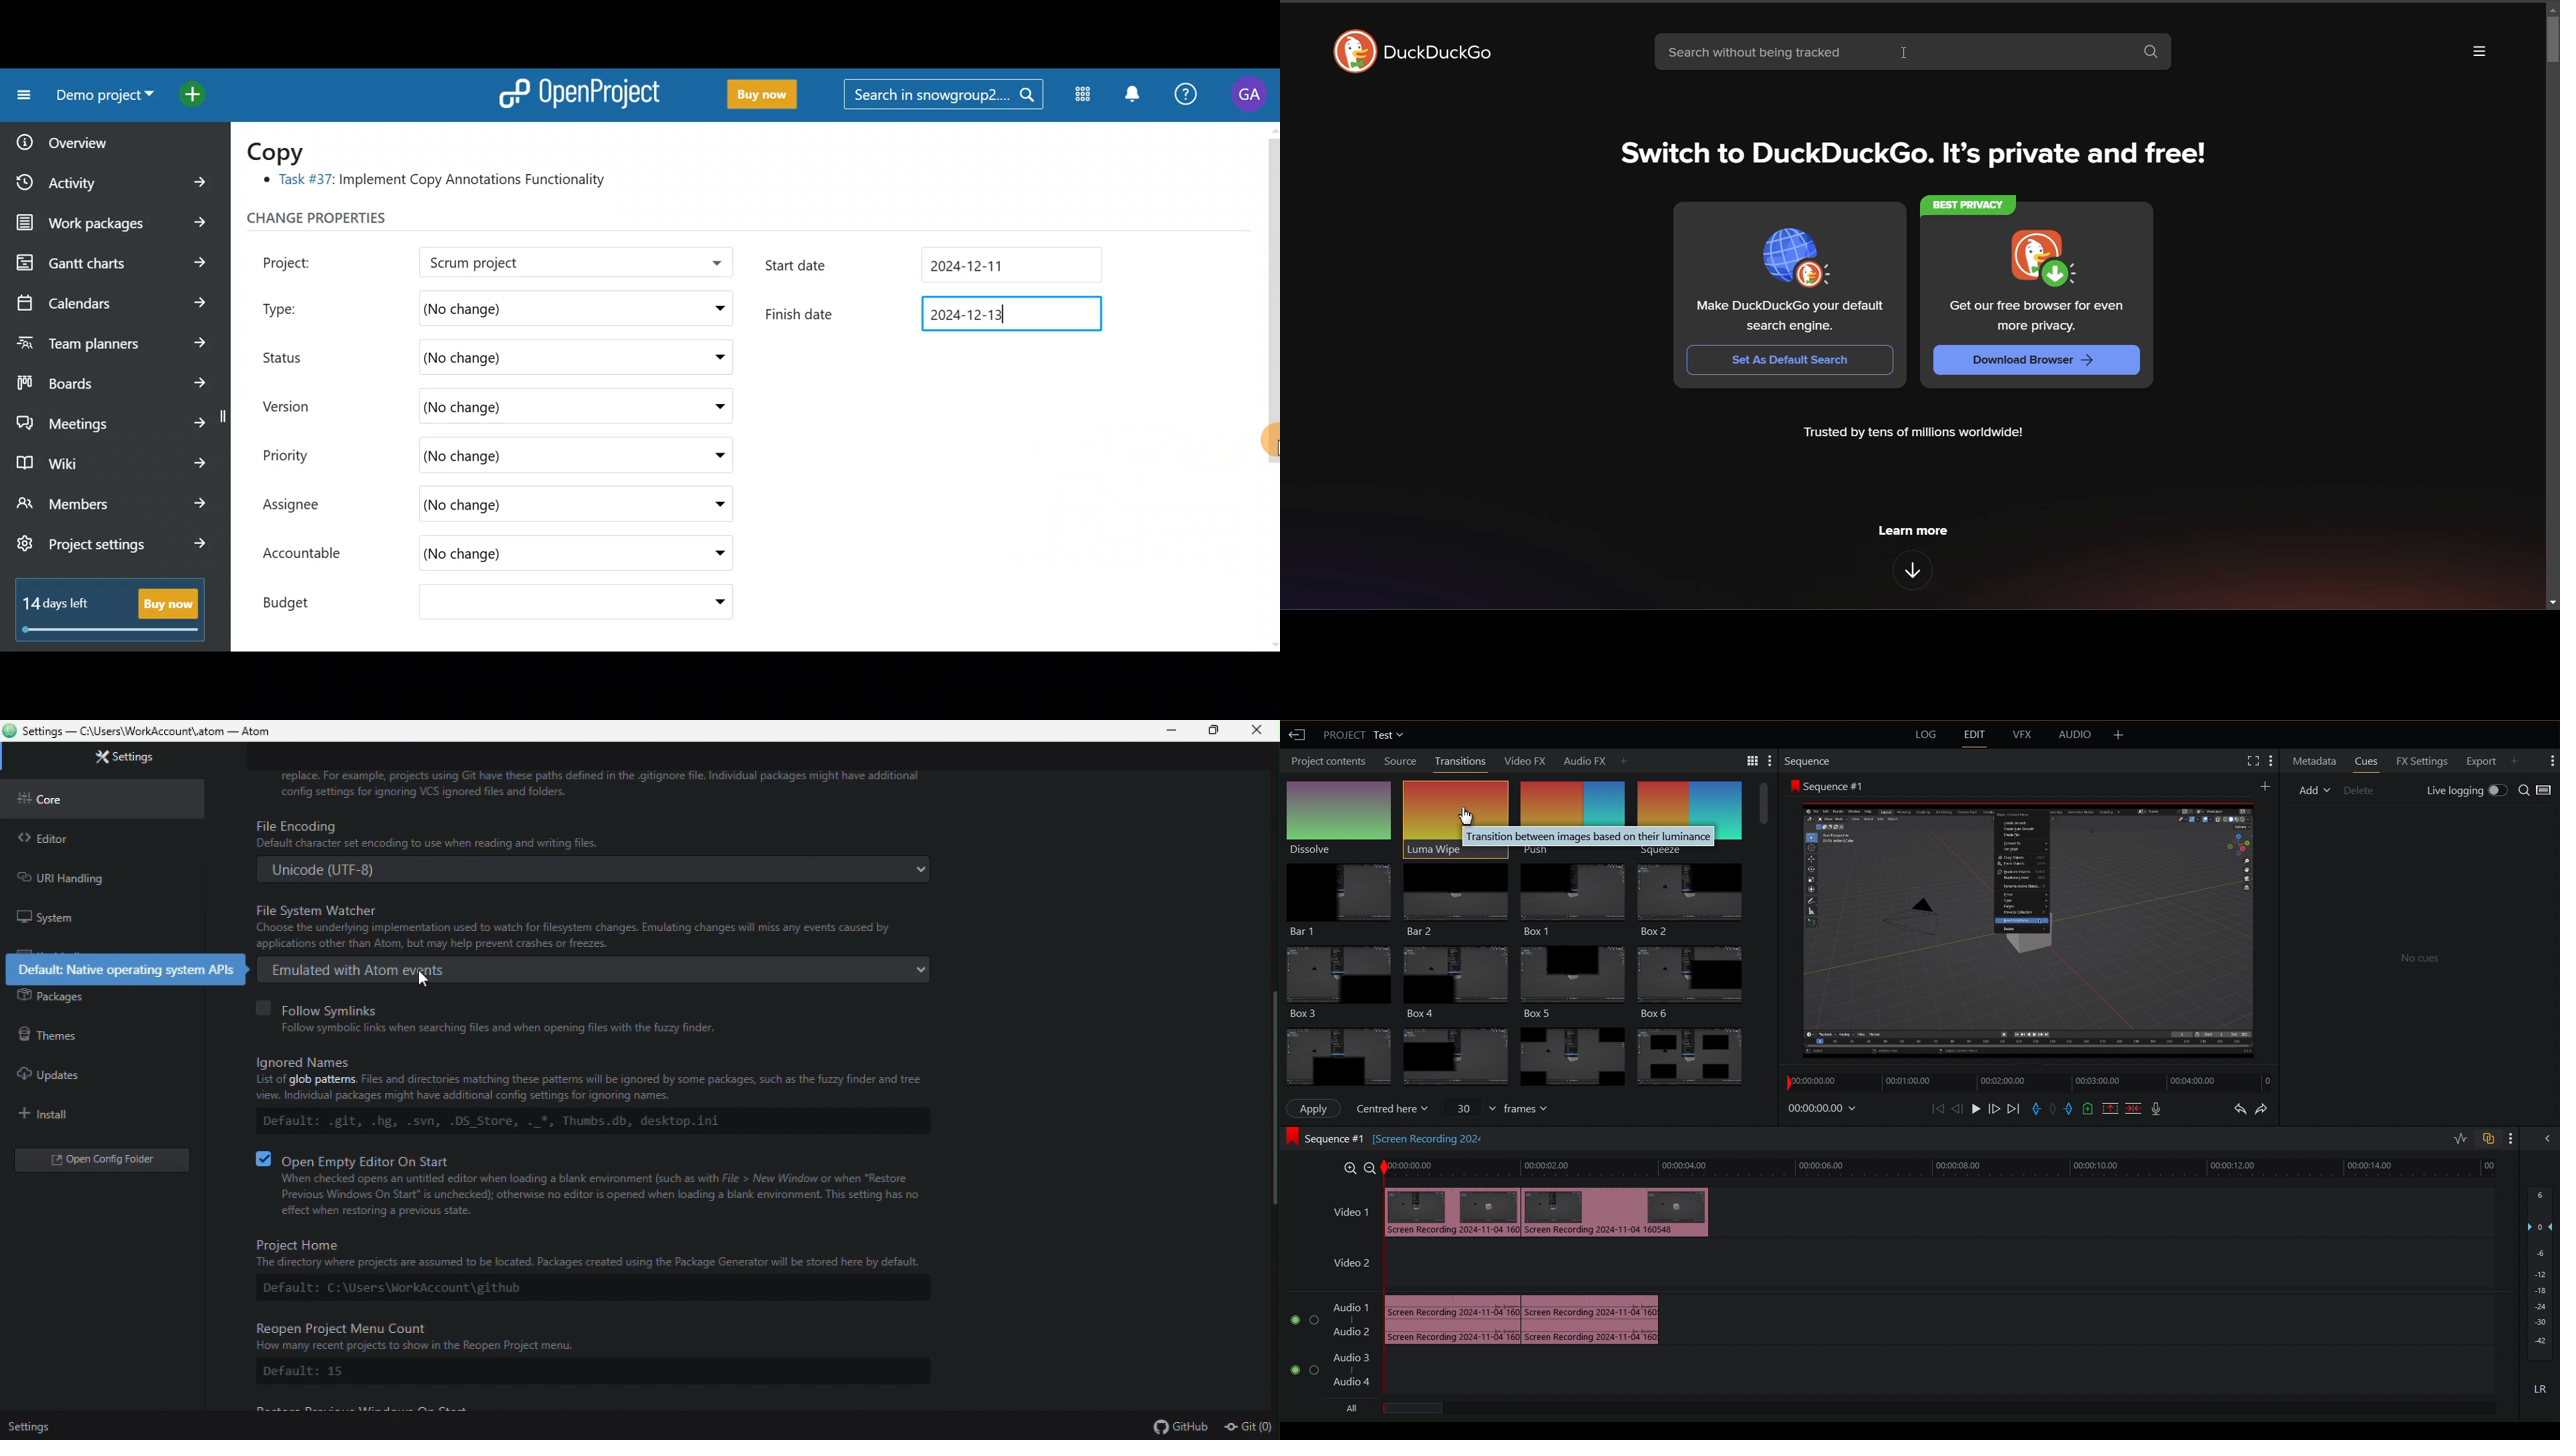 This screenshot has width=2576, height=1456. I want to click on Finish date, so click(813, 311).